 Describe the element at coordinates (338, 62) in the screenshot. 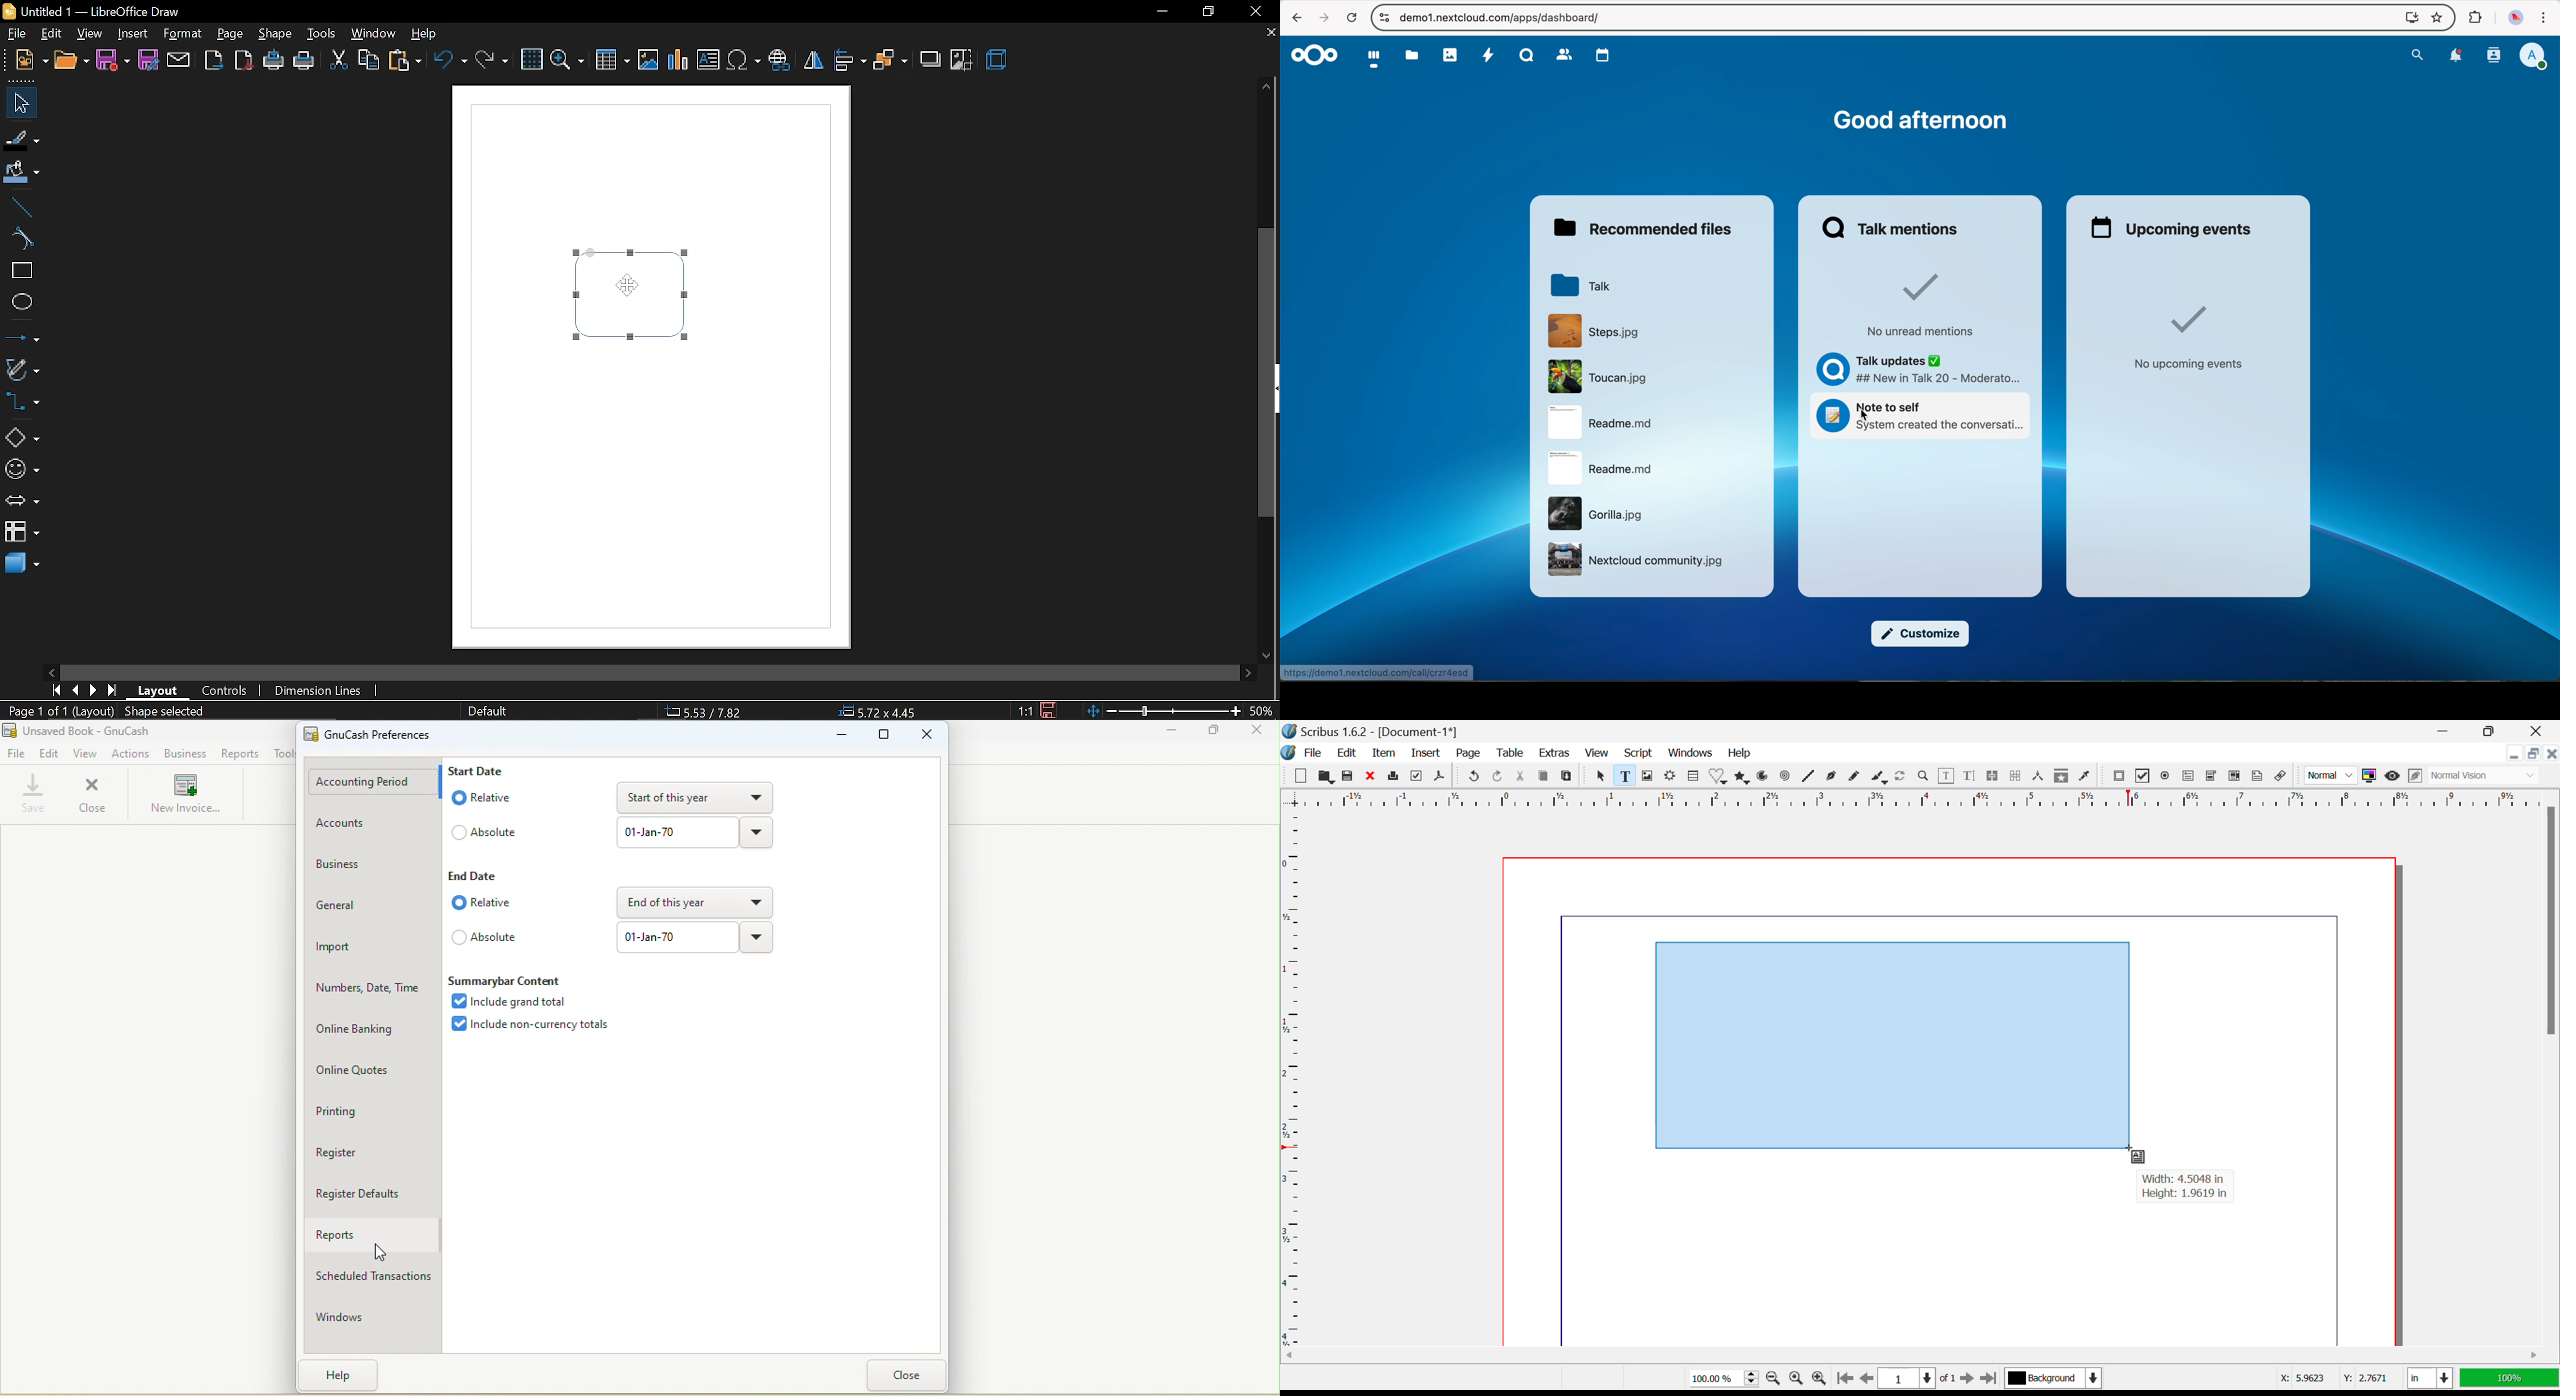

I see `cut ` at that location.